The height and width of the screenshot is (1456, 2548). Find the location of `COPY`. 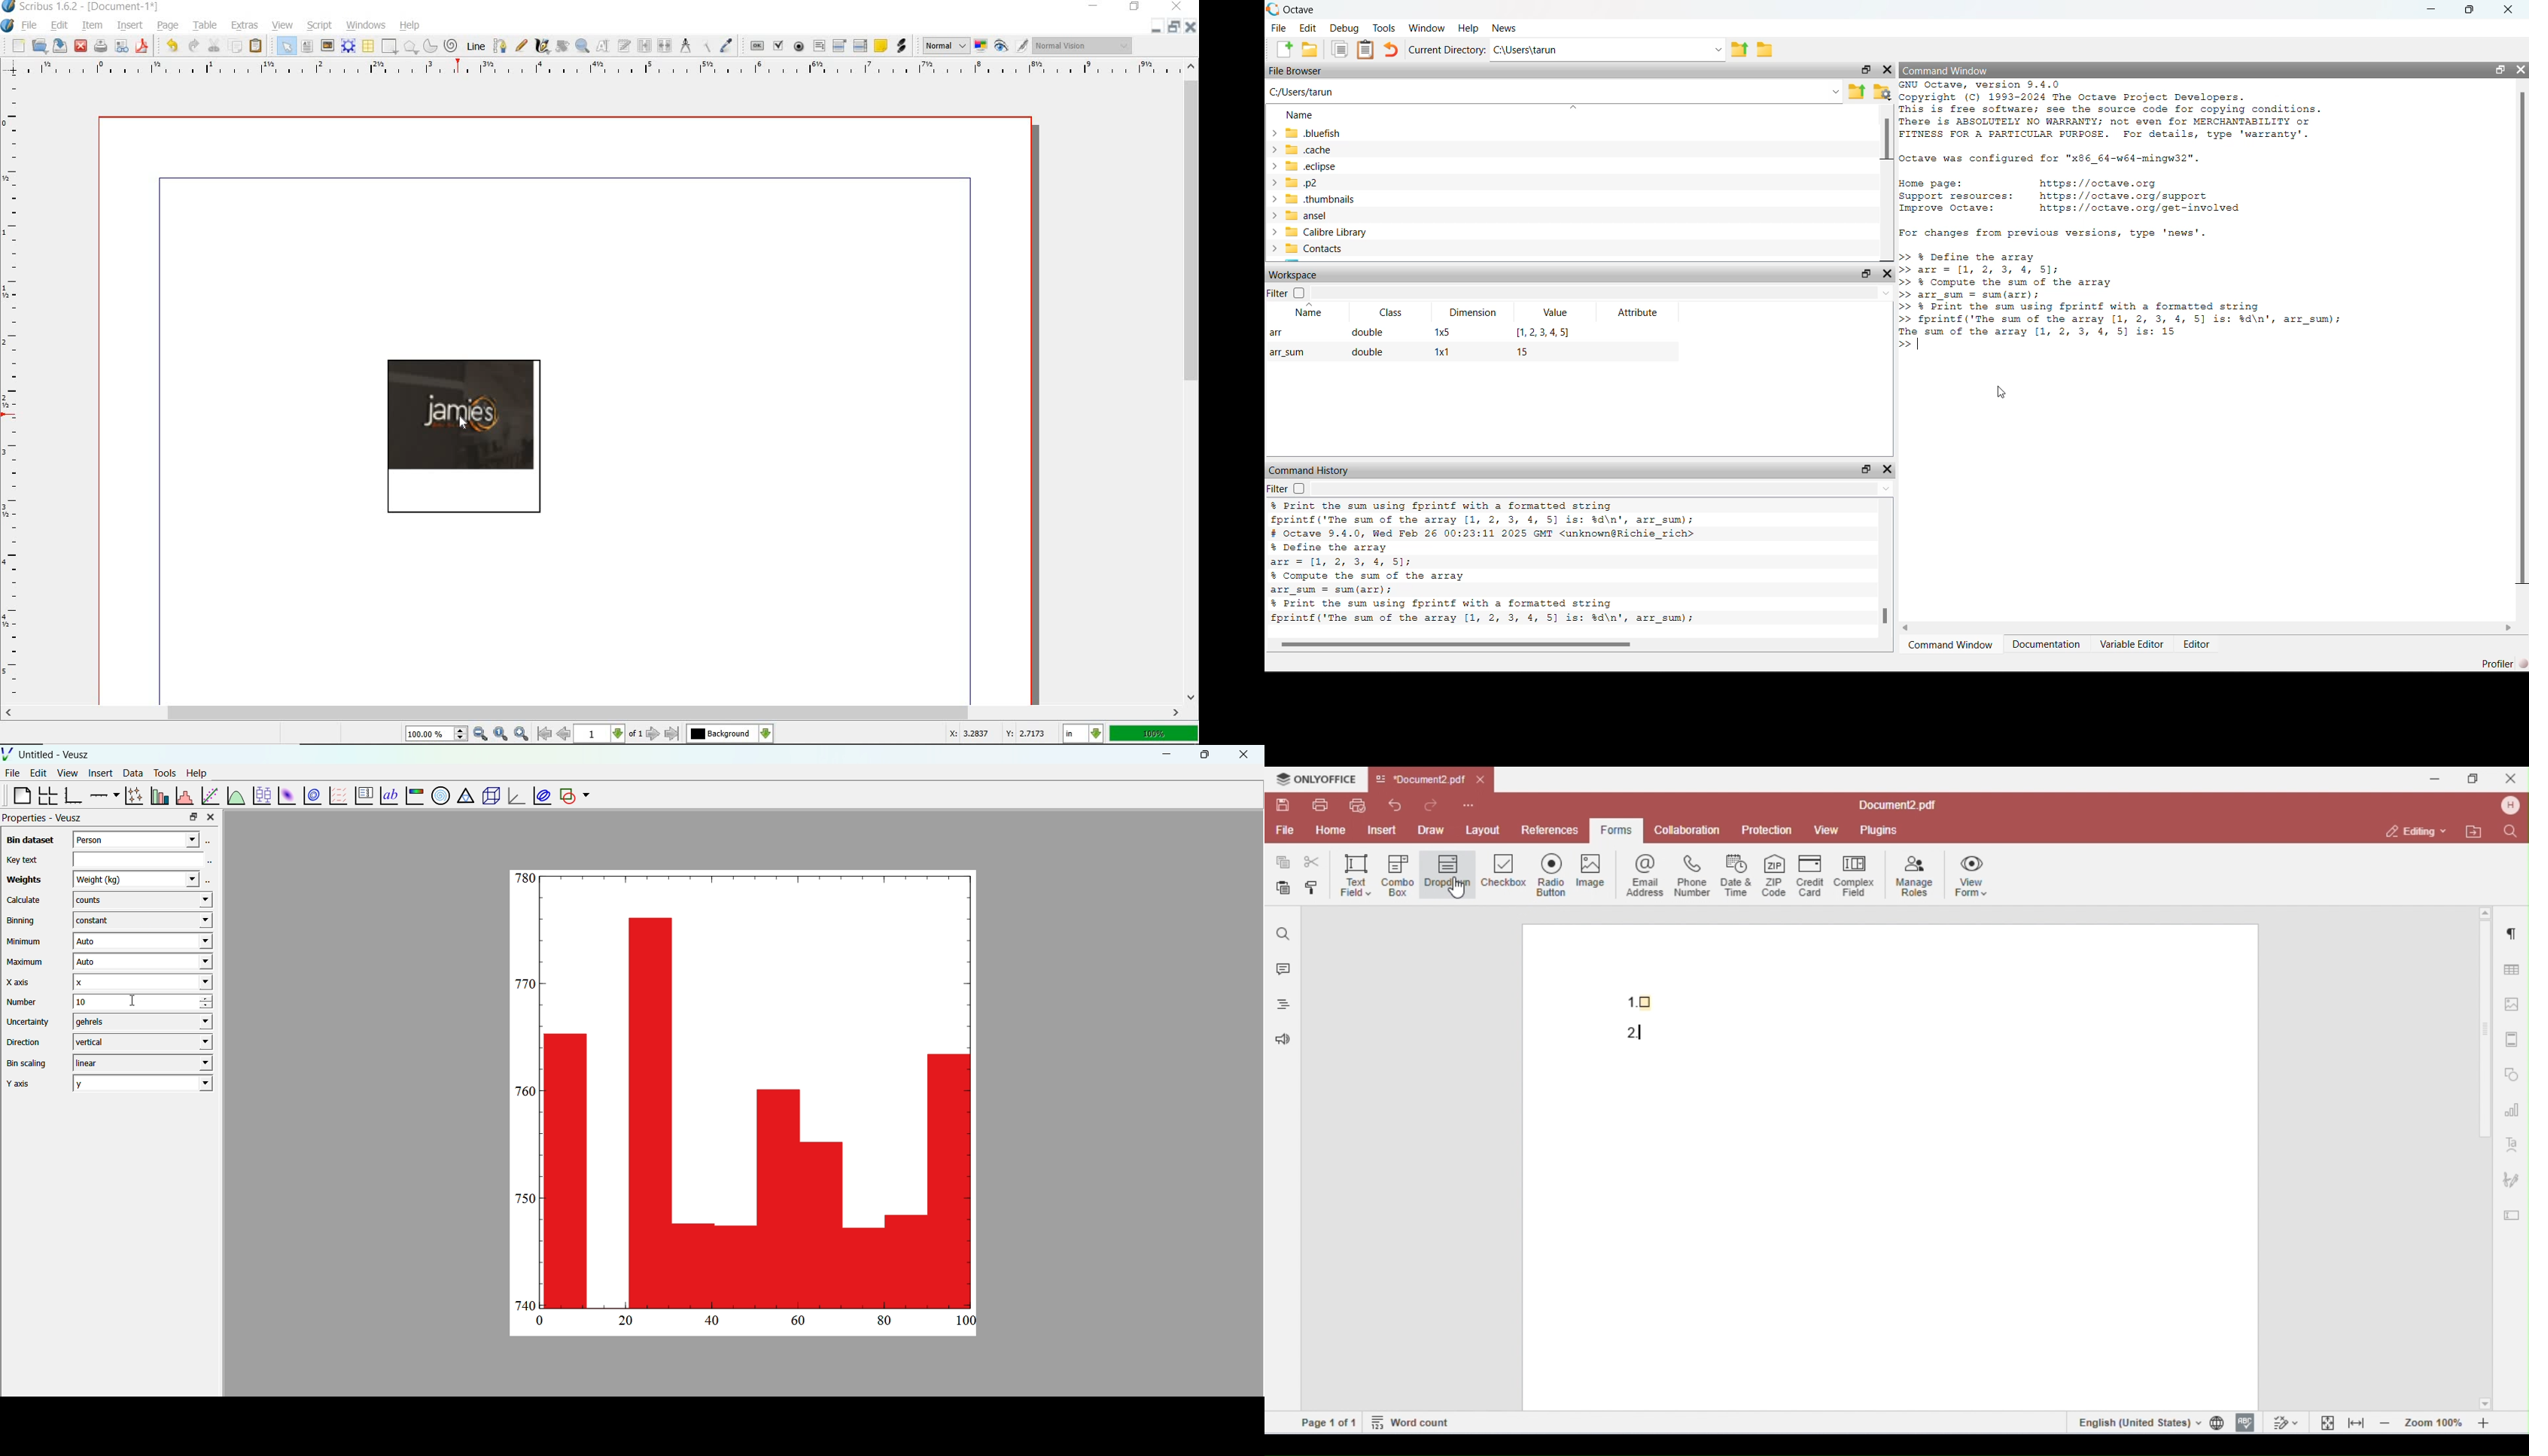

COPY is located at coordinates (236, 49).